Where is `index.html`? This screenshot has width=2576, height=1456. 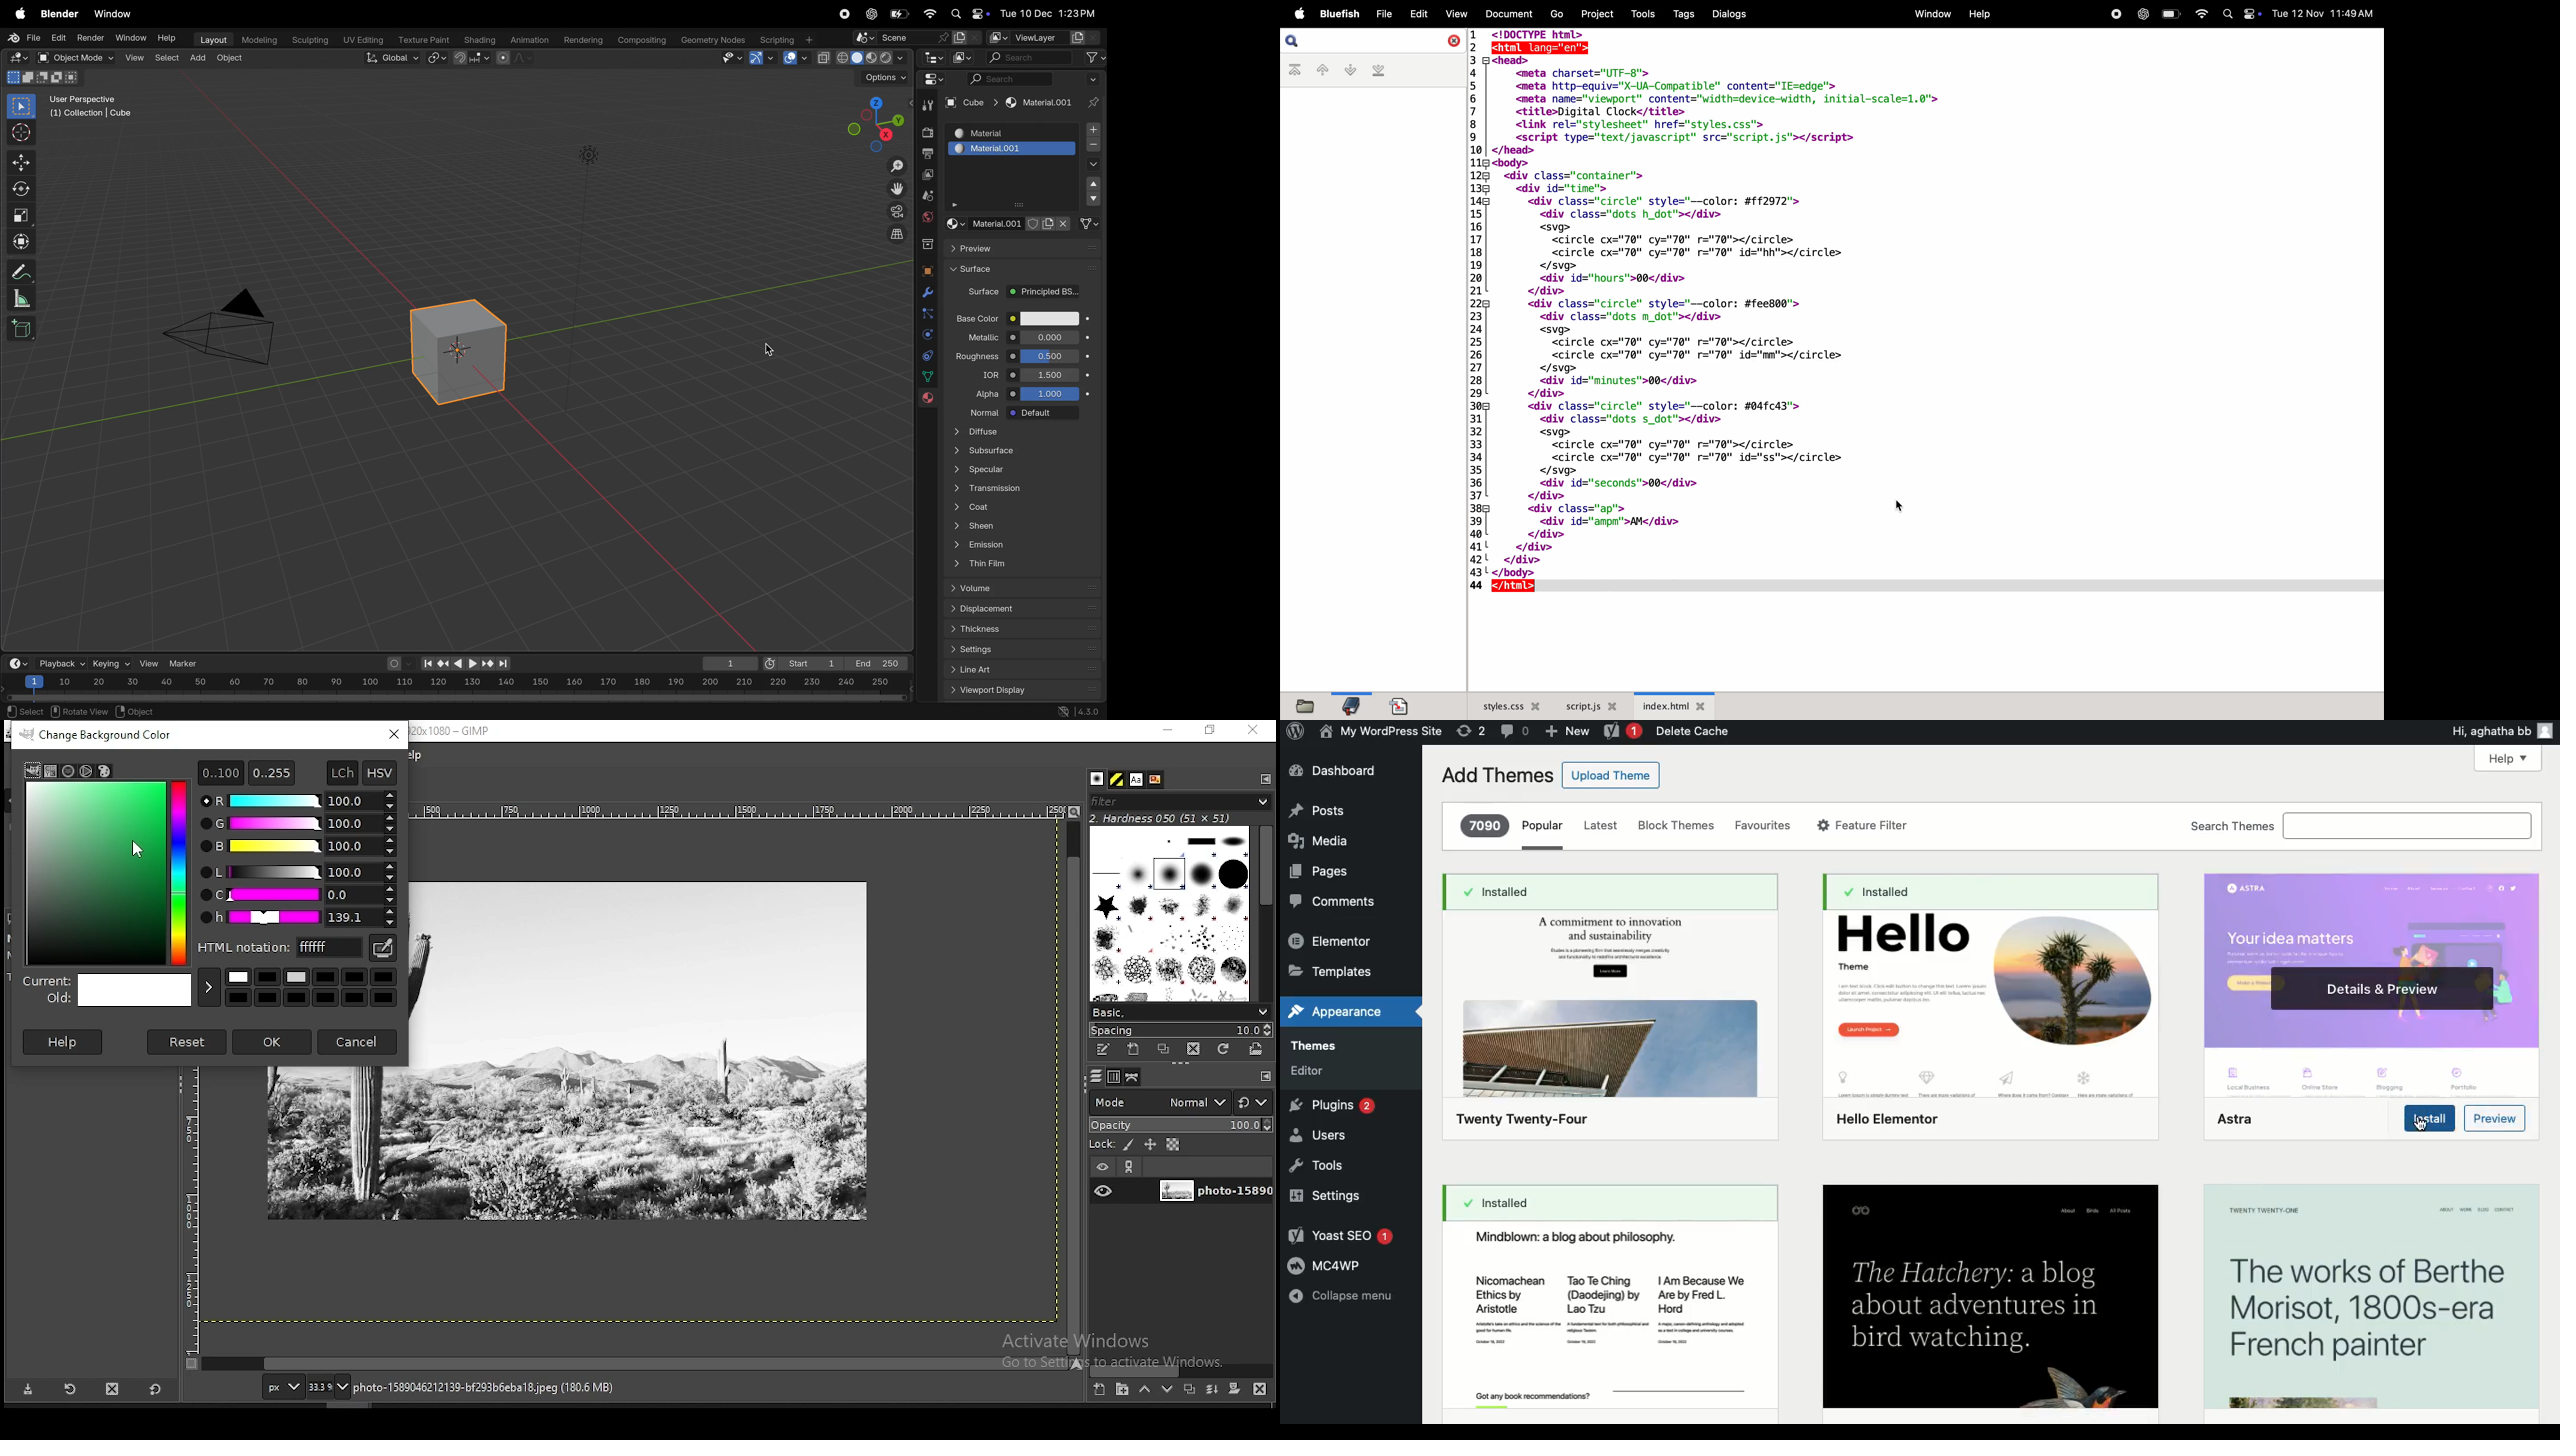 index.html is located at coordinates (1674, 705).